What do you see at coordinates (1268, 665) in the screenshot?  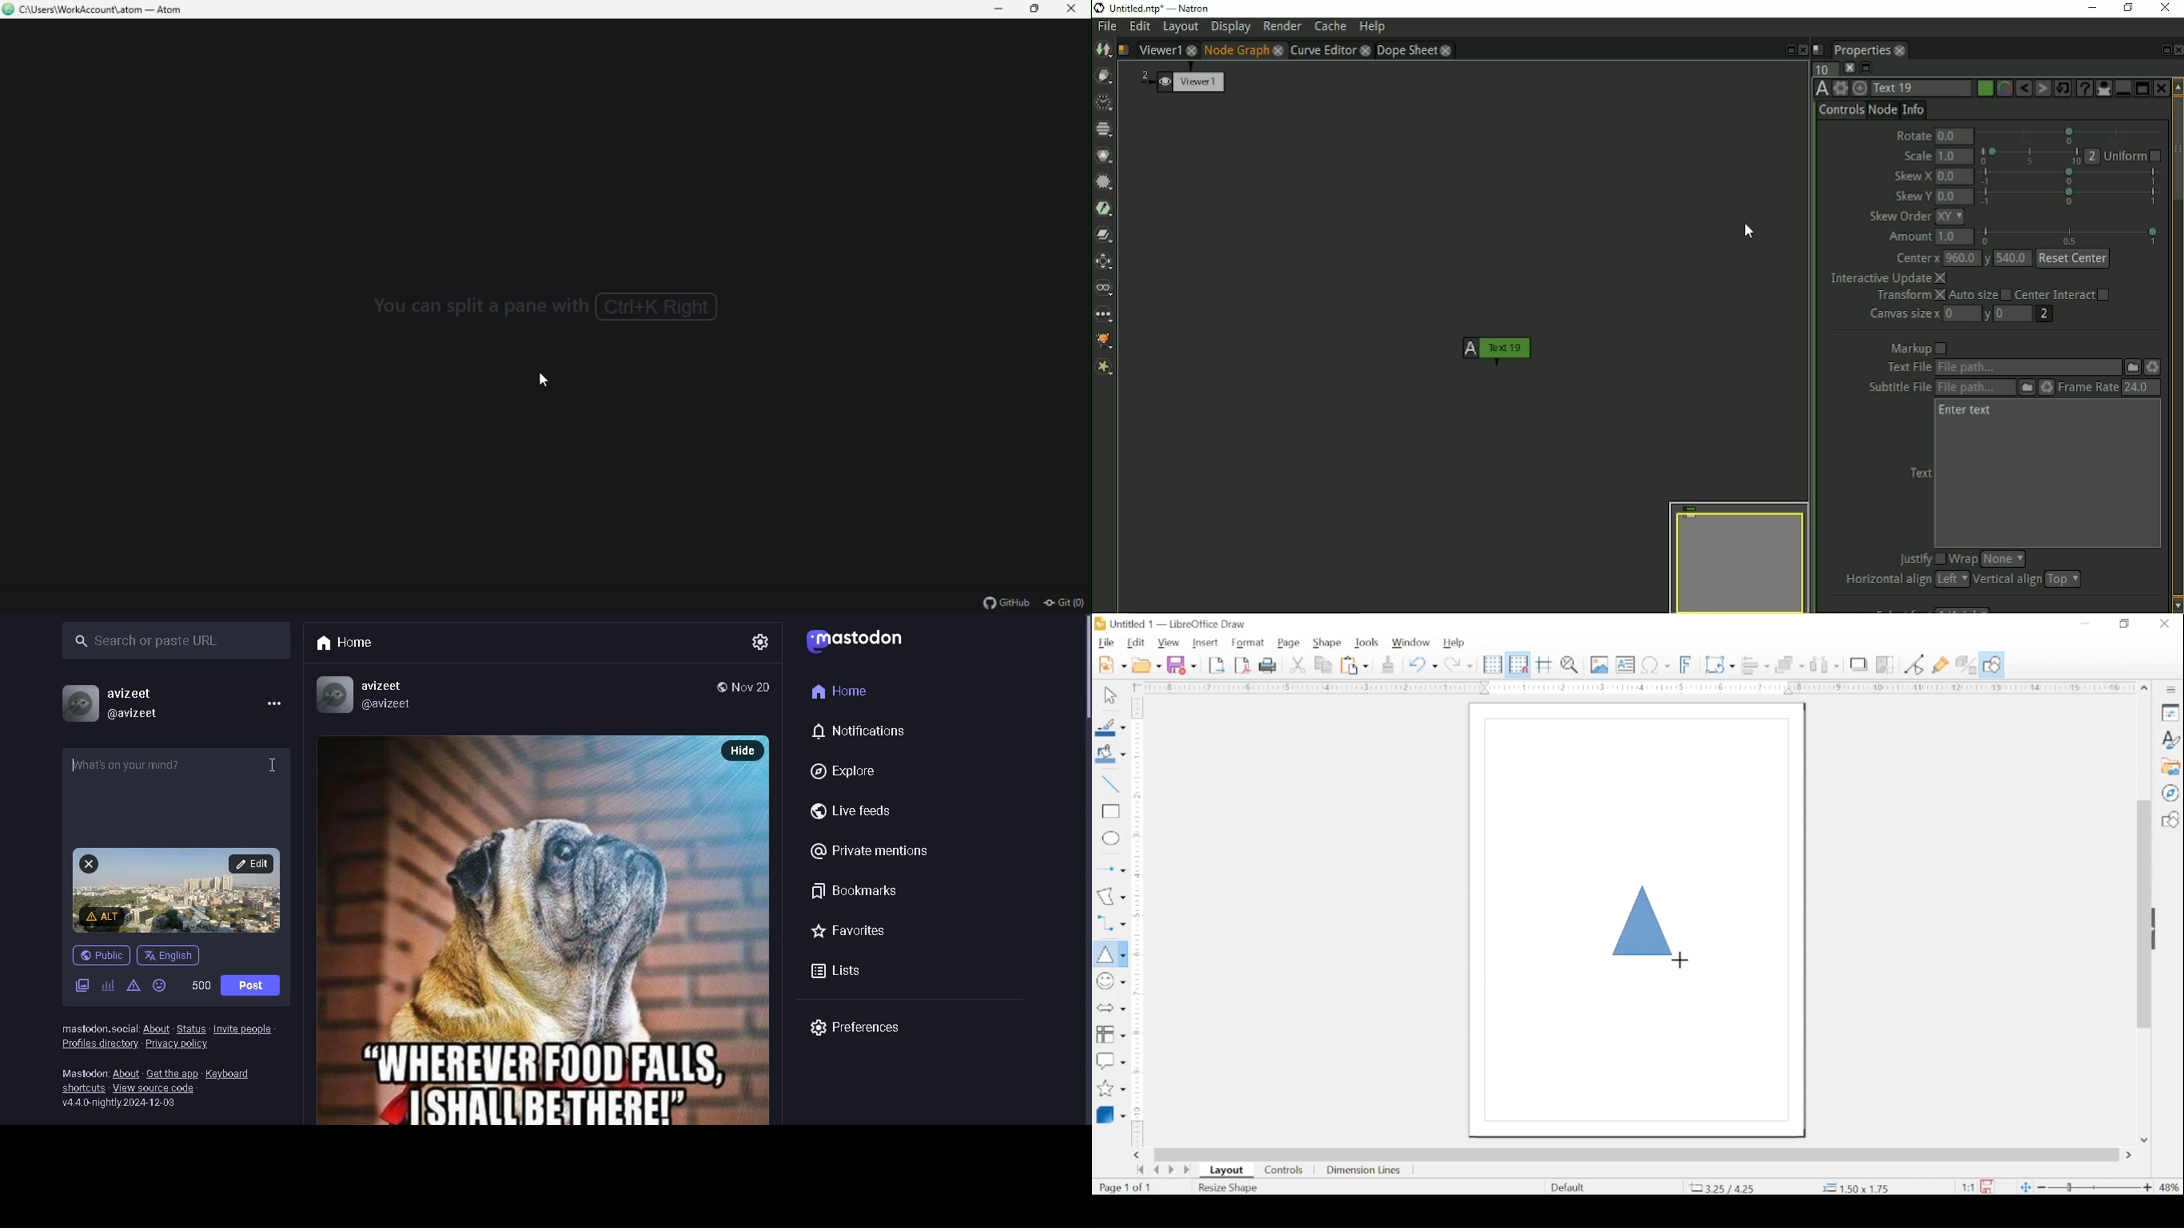 I see `print` at bounding box center [1268, 665].